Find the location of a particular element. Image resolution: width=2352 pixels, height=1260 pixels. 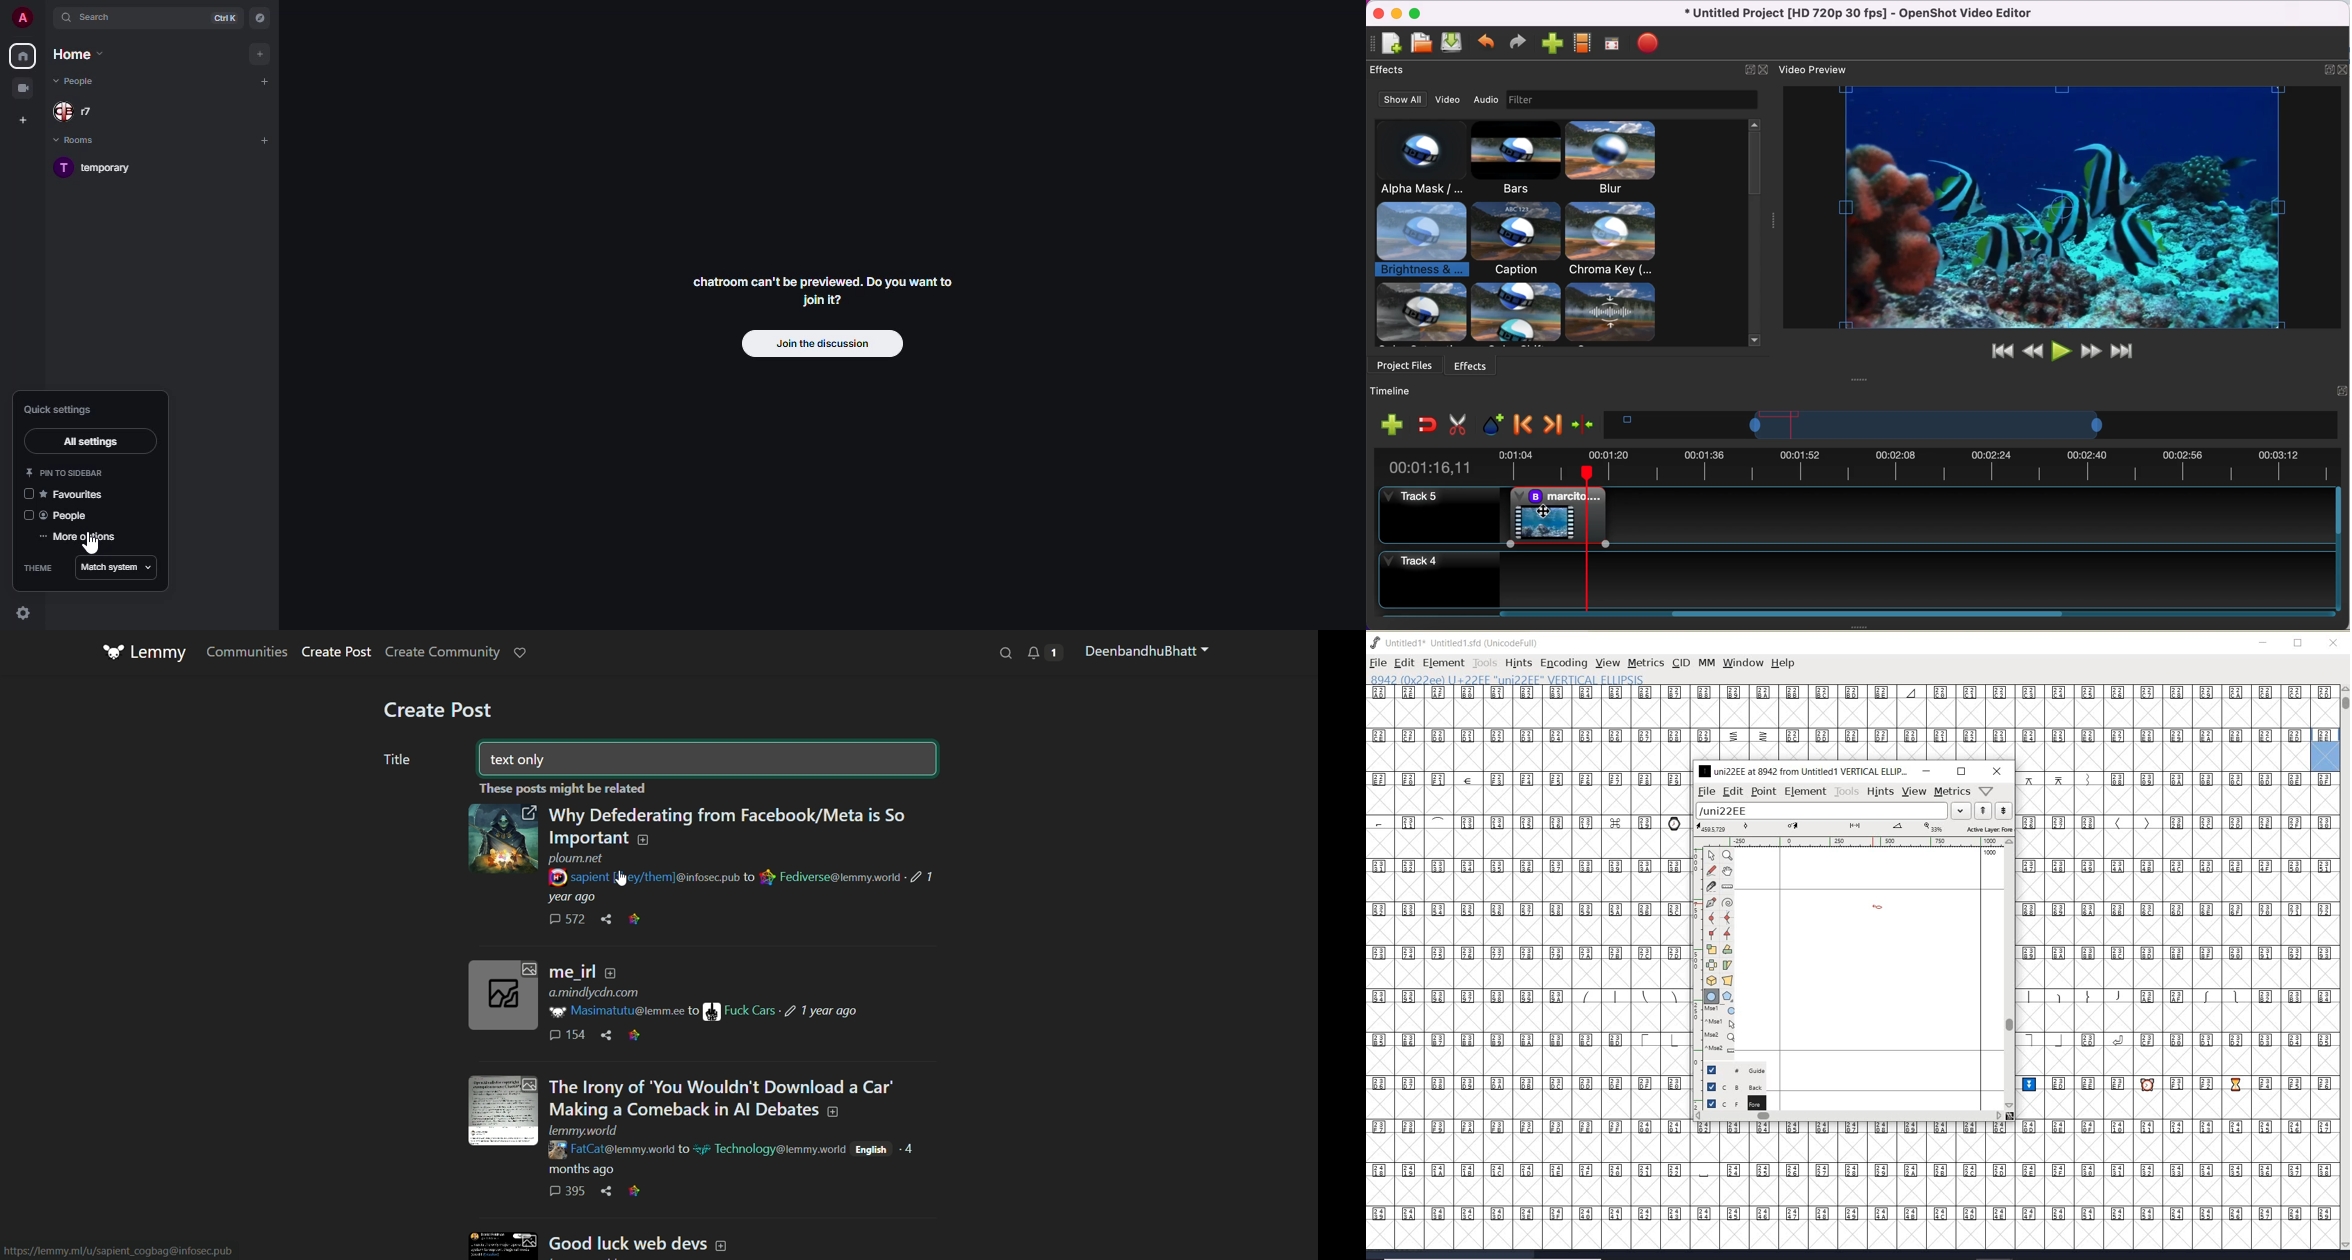

metrics is located at coordinates (1953, 792).